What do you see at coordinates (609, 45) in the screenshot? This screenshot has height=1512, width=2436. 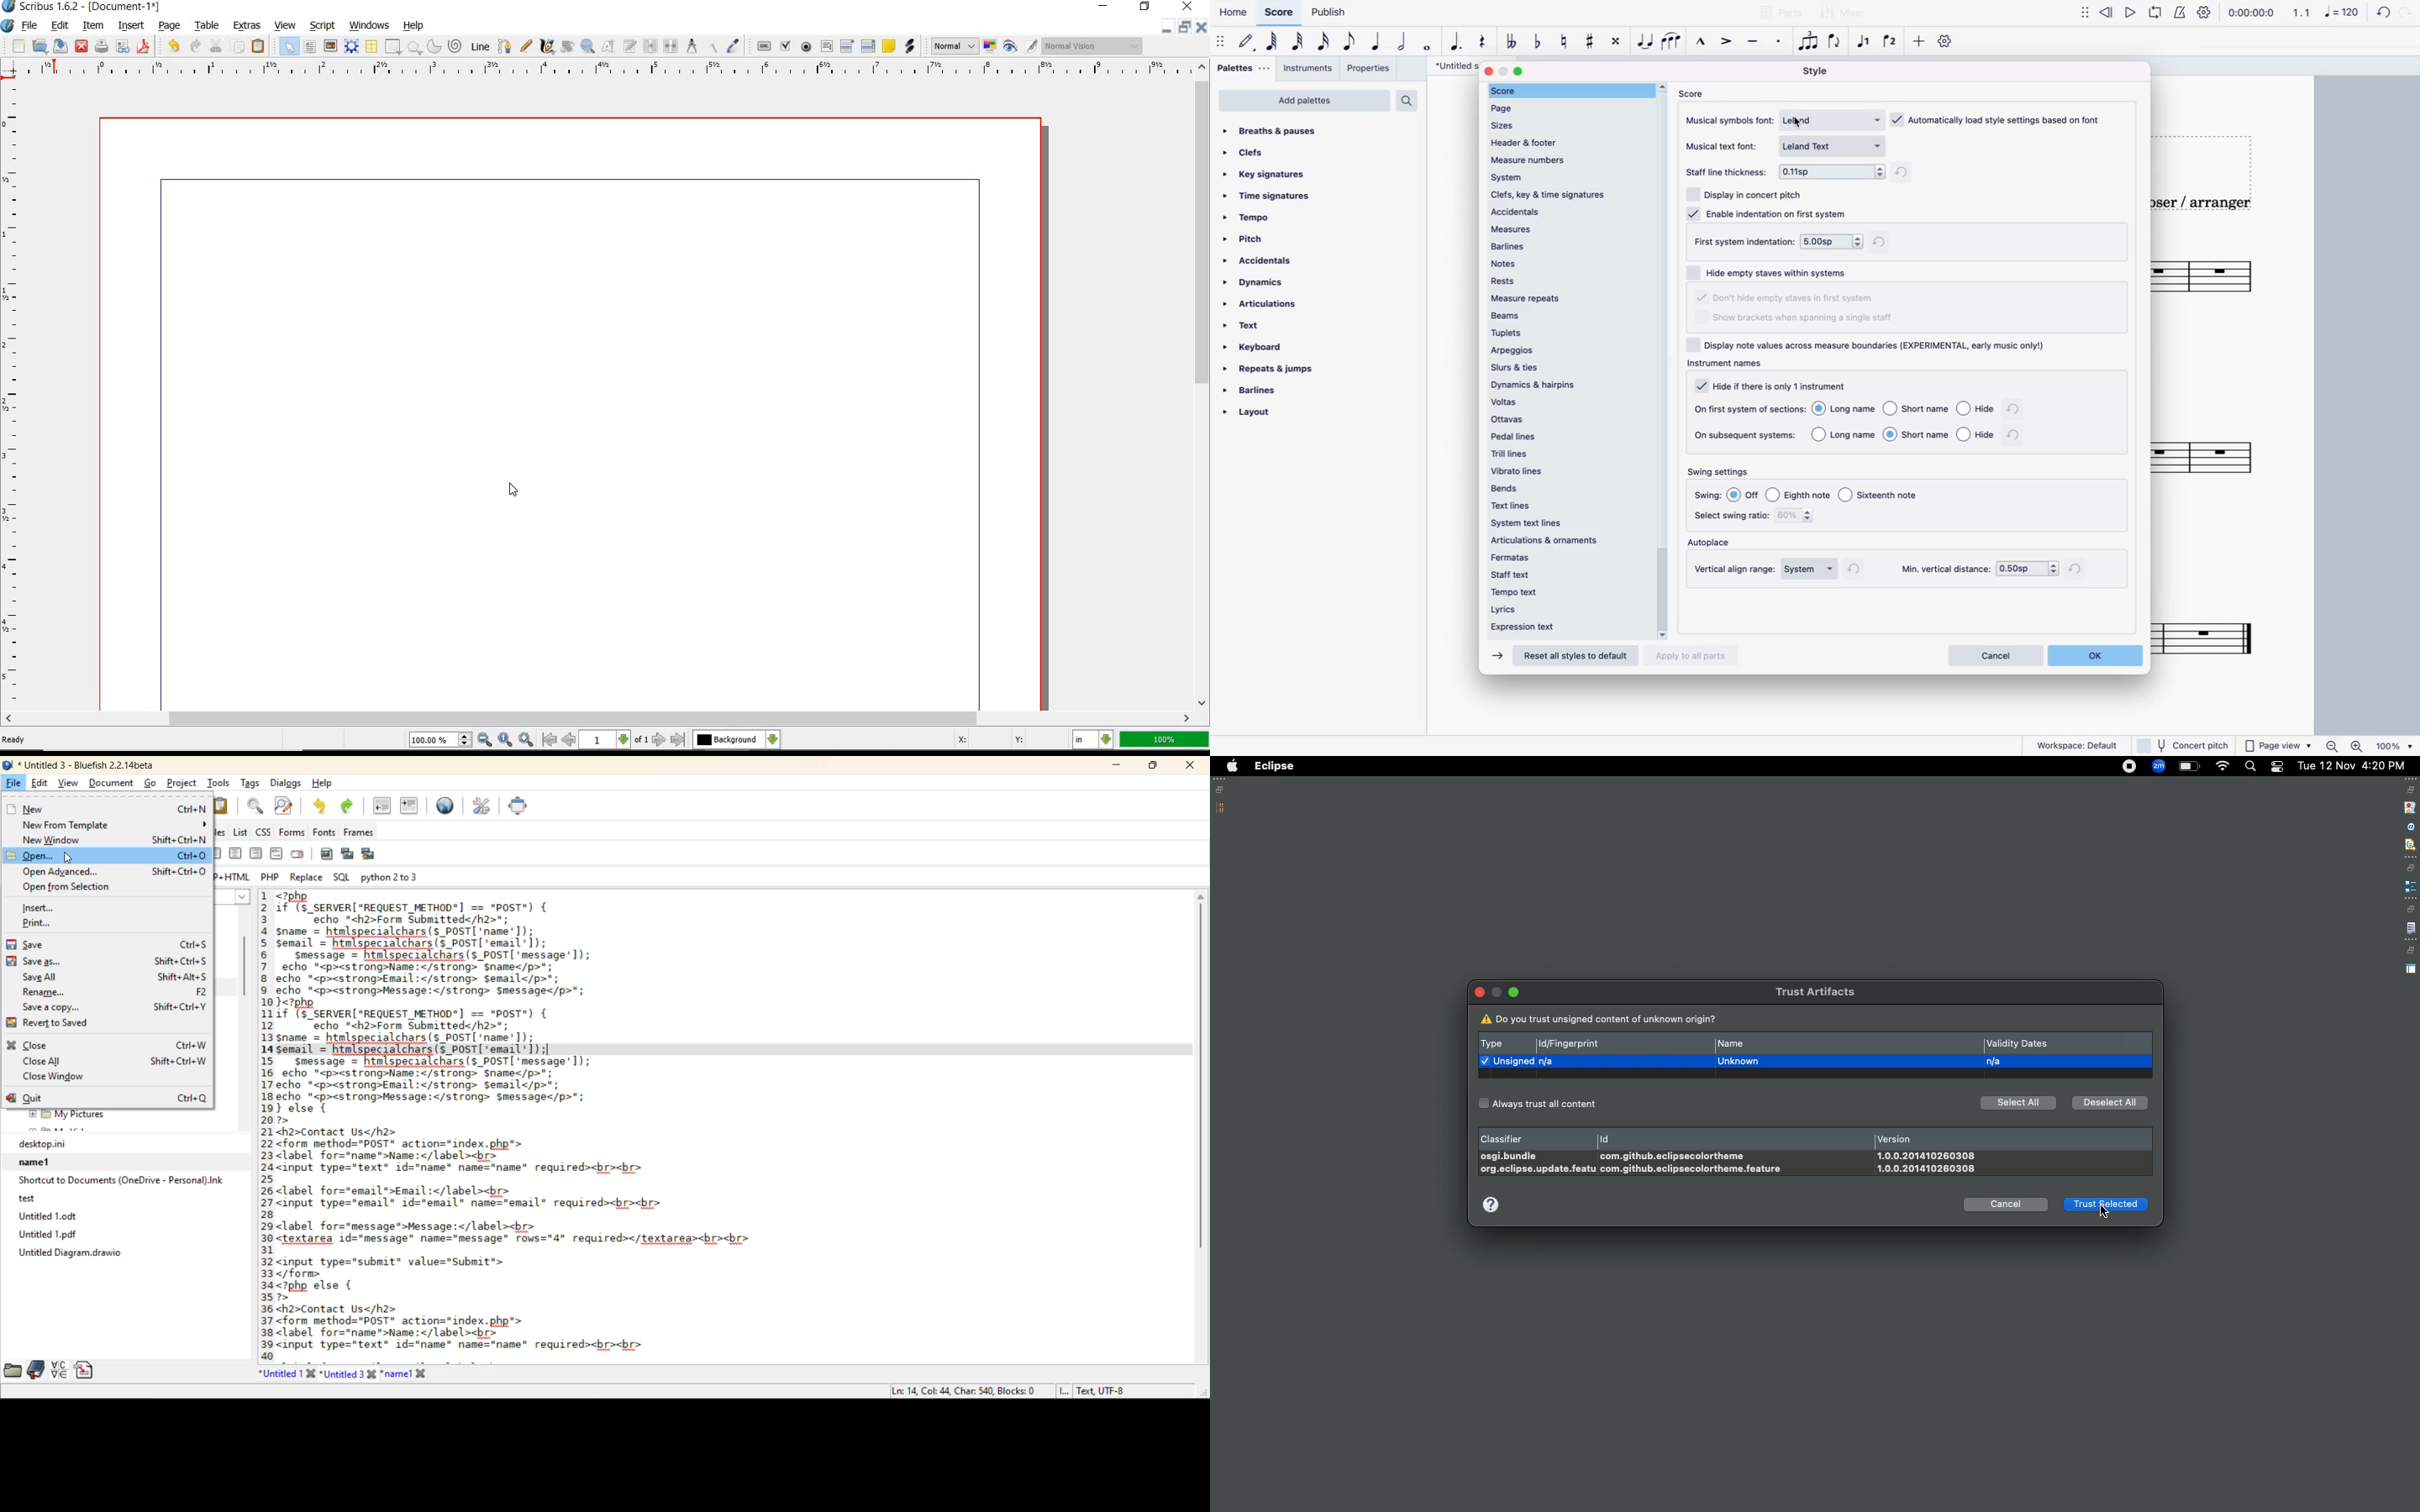 I see `edit contents of frame` at bounding box center [609, 45].